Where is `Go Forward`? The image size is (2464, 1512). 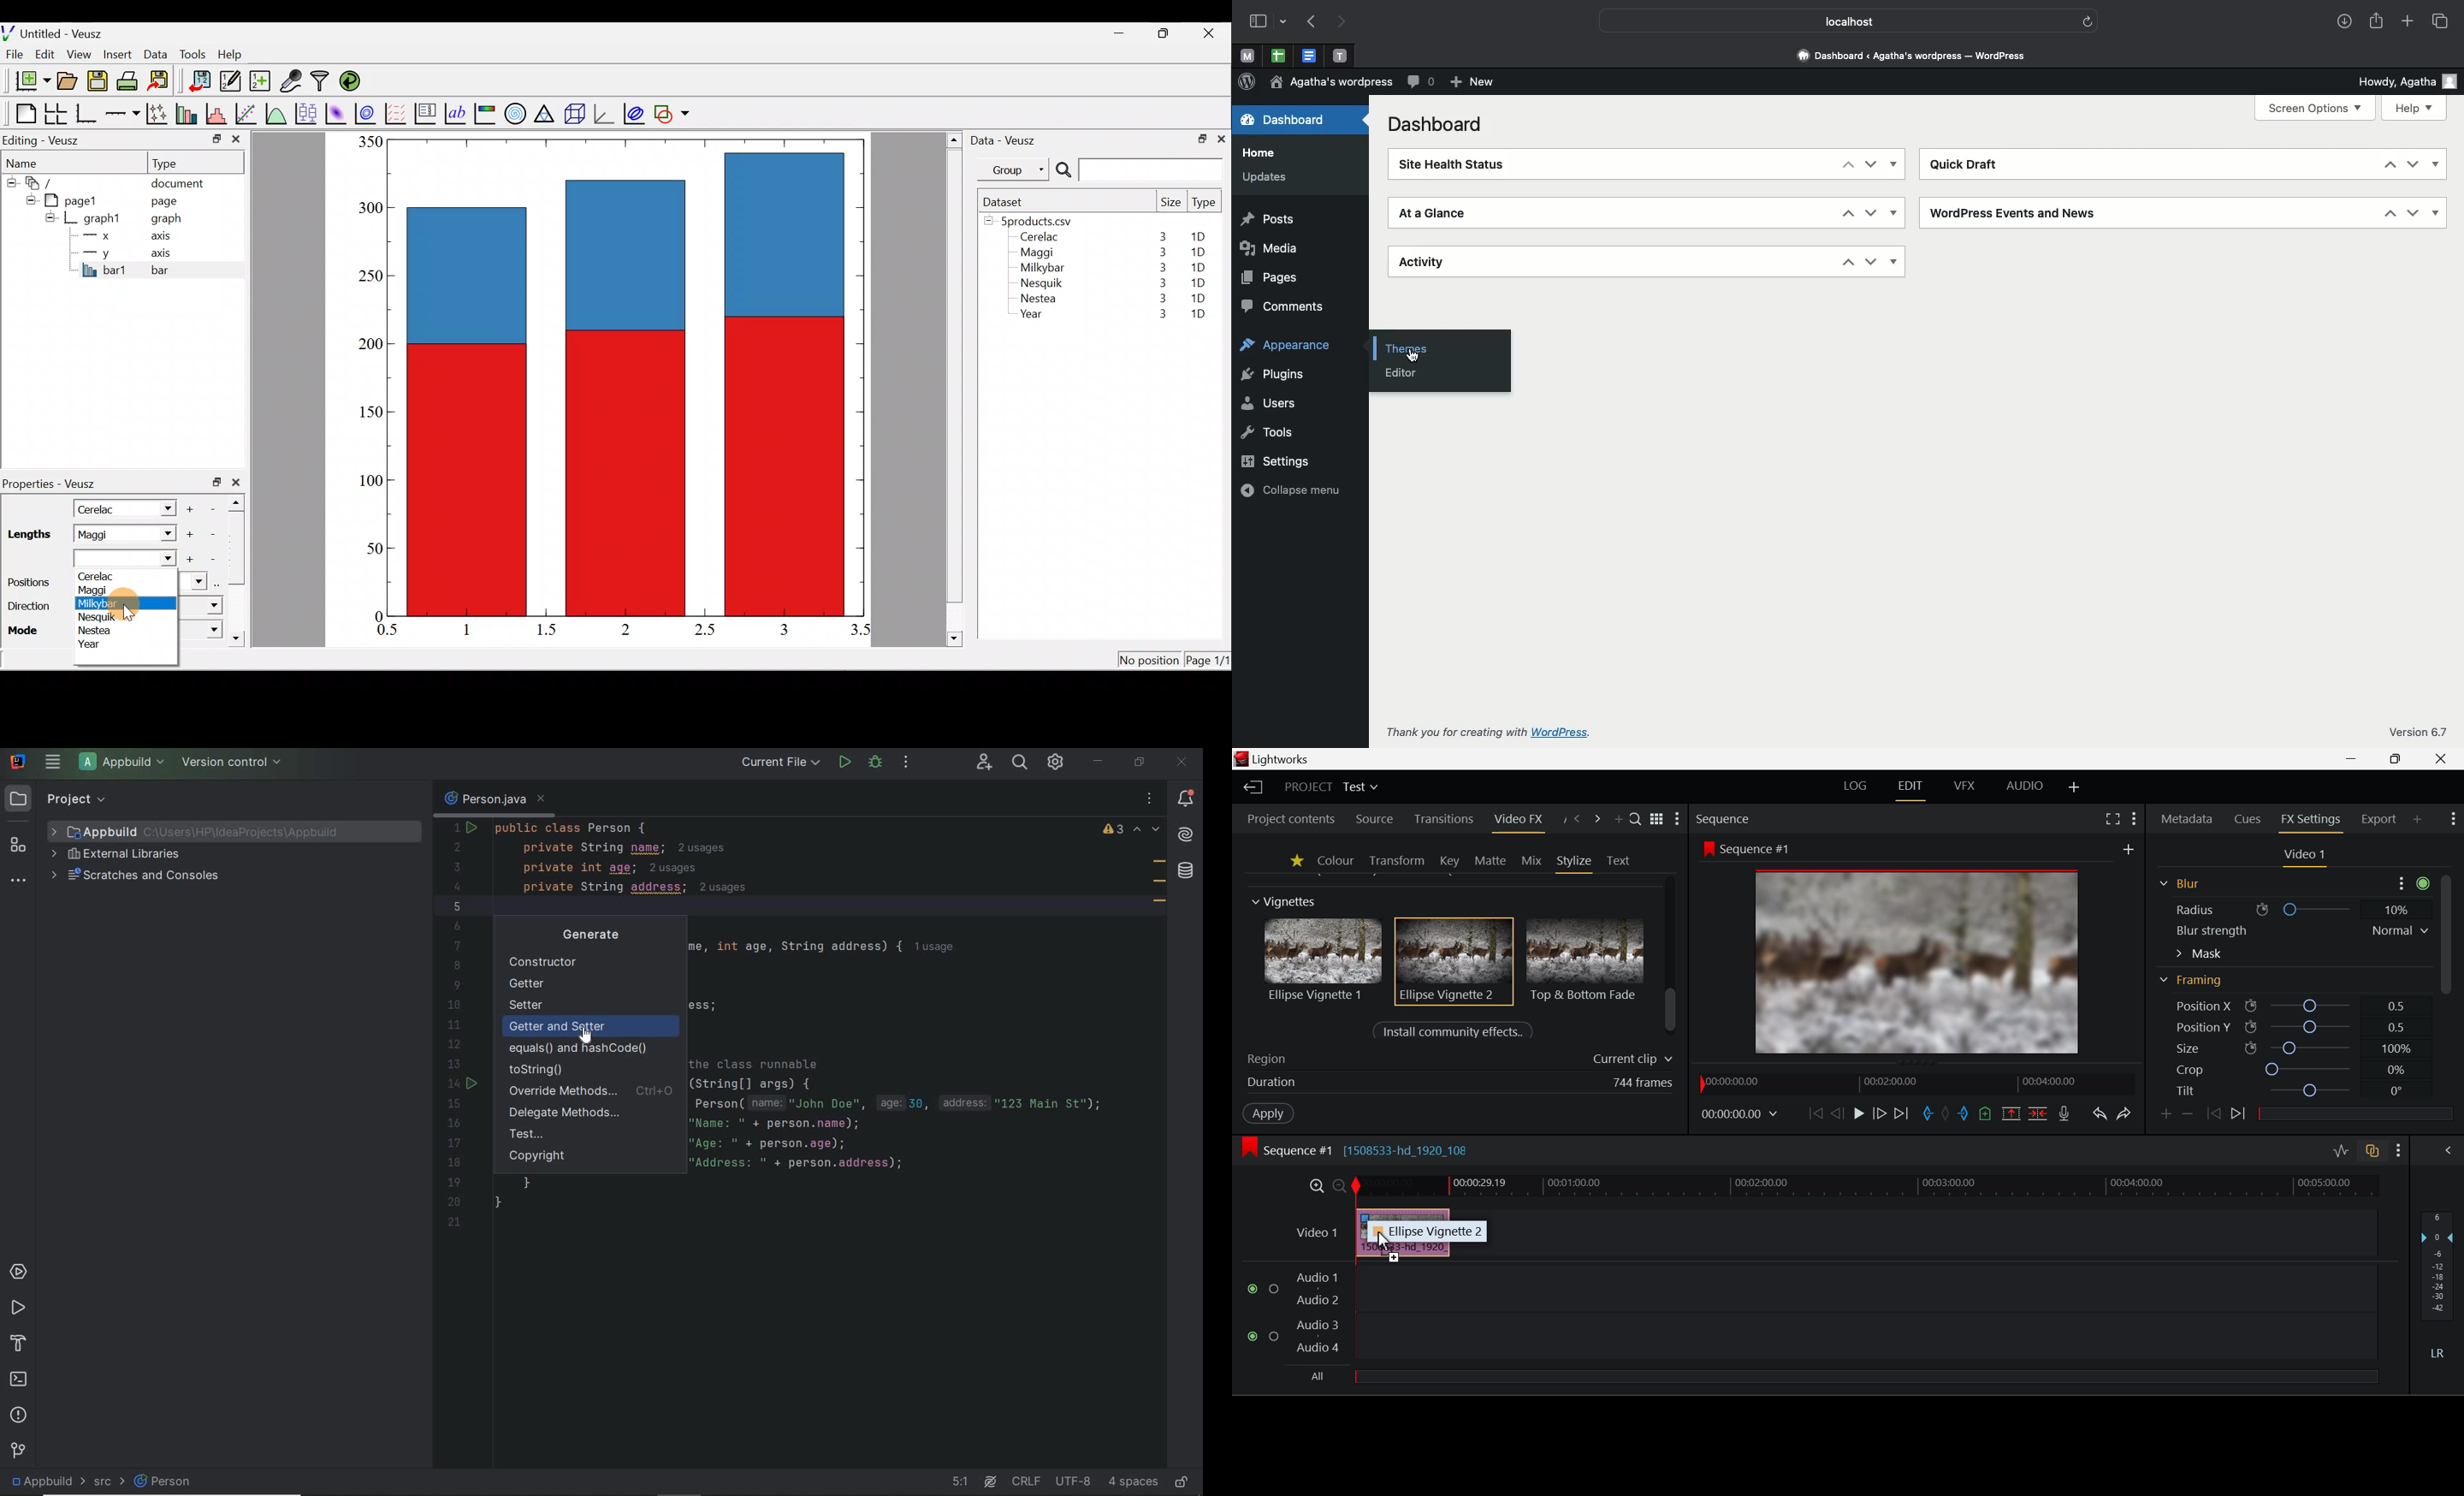
Go Forward is located at coordinates (1879, 1114).